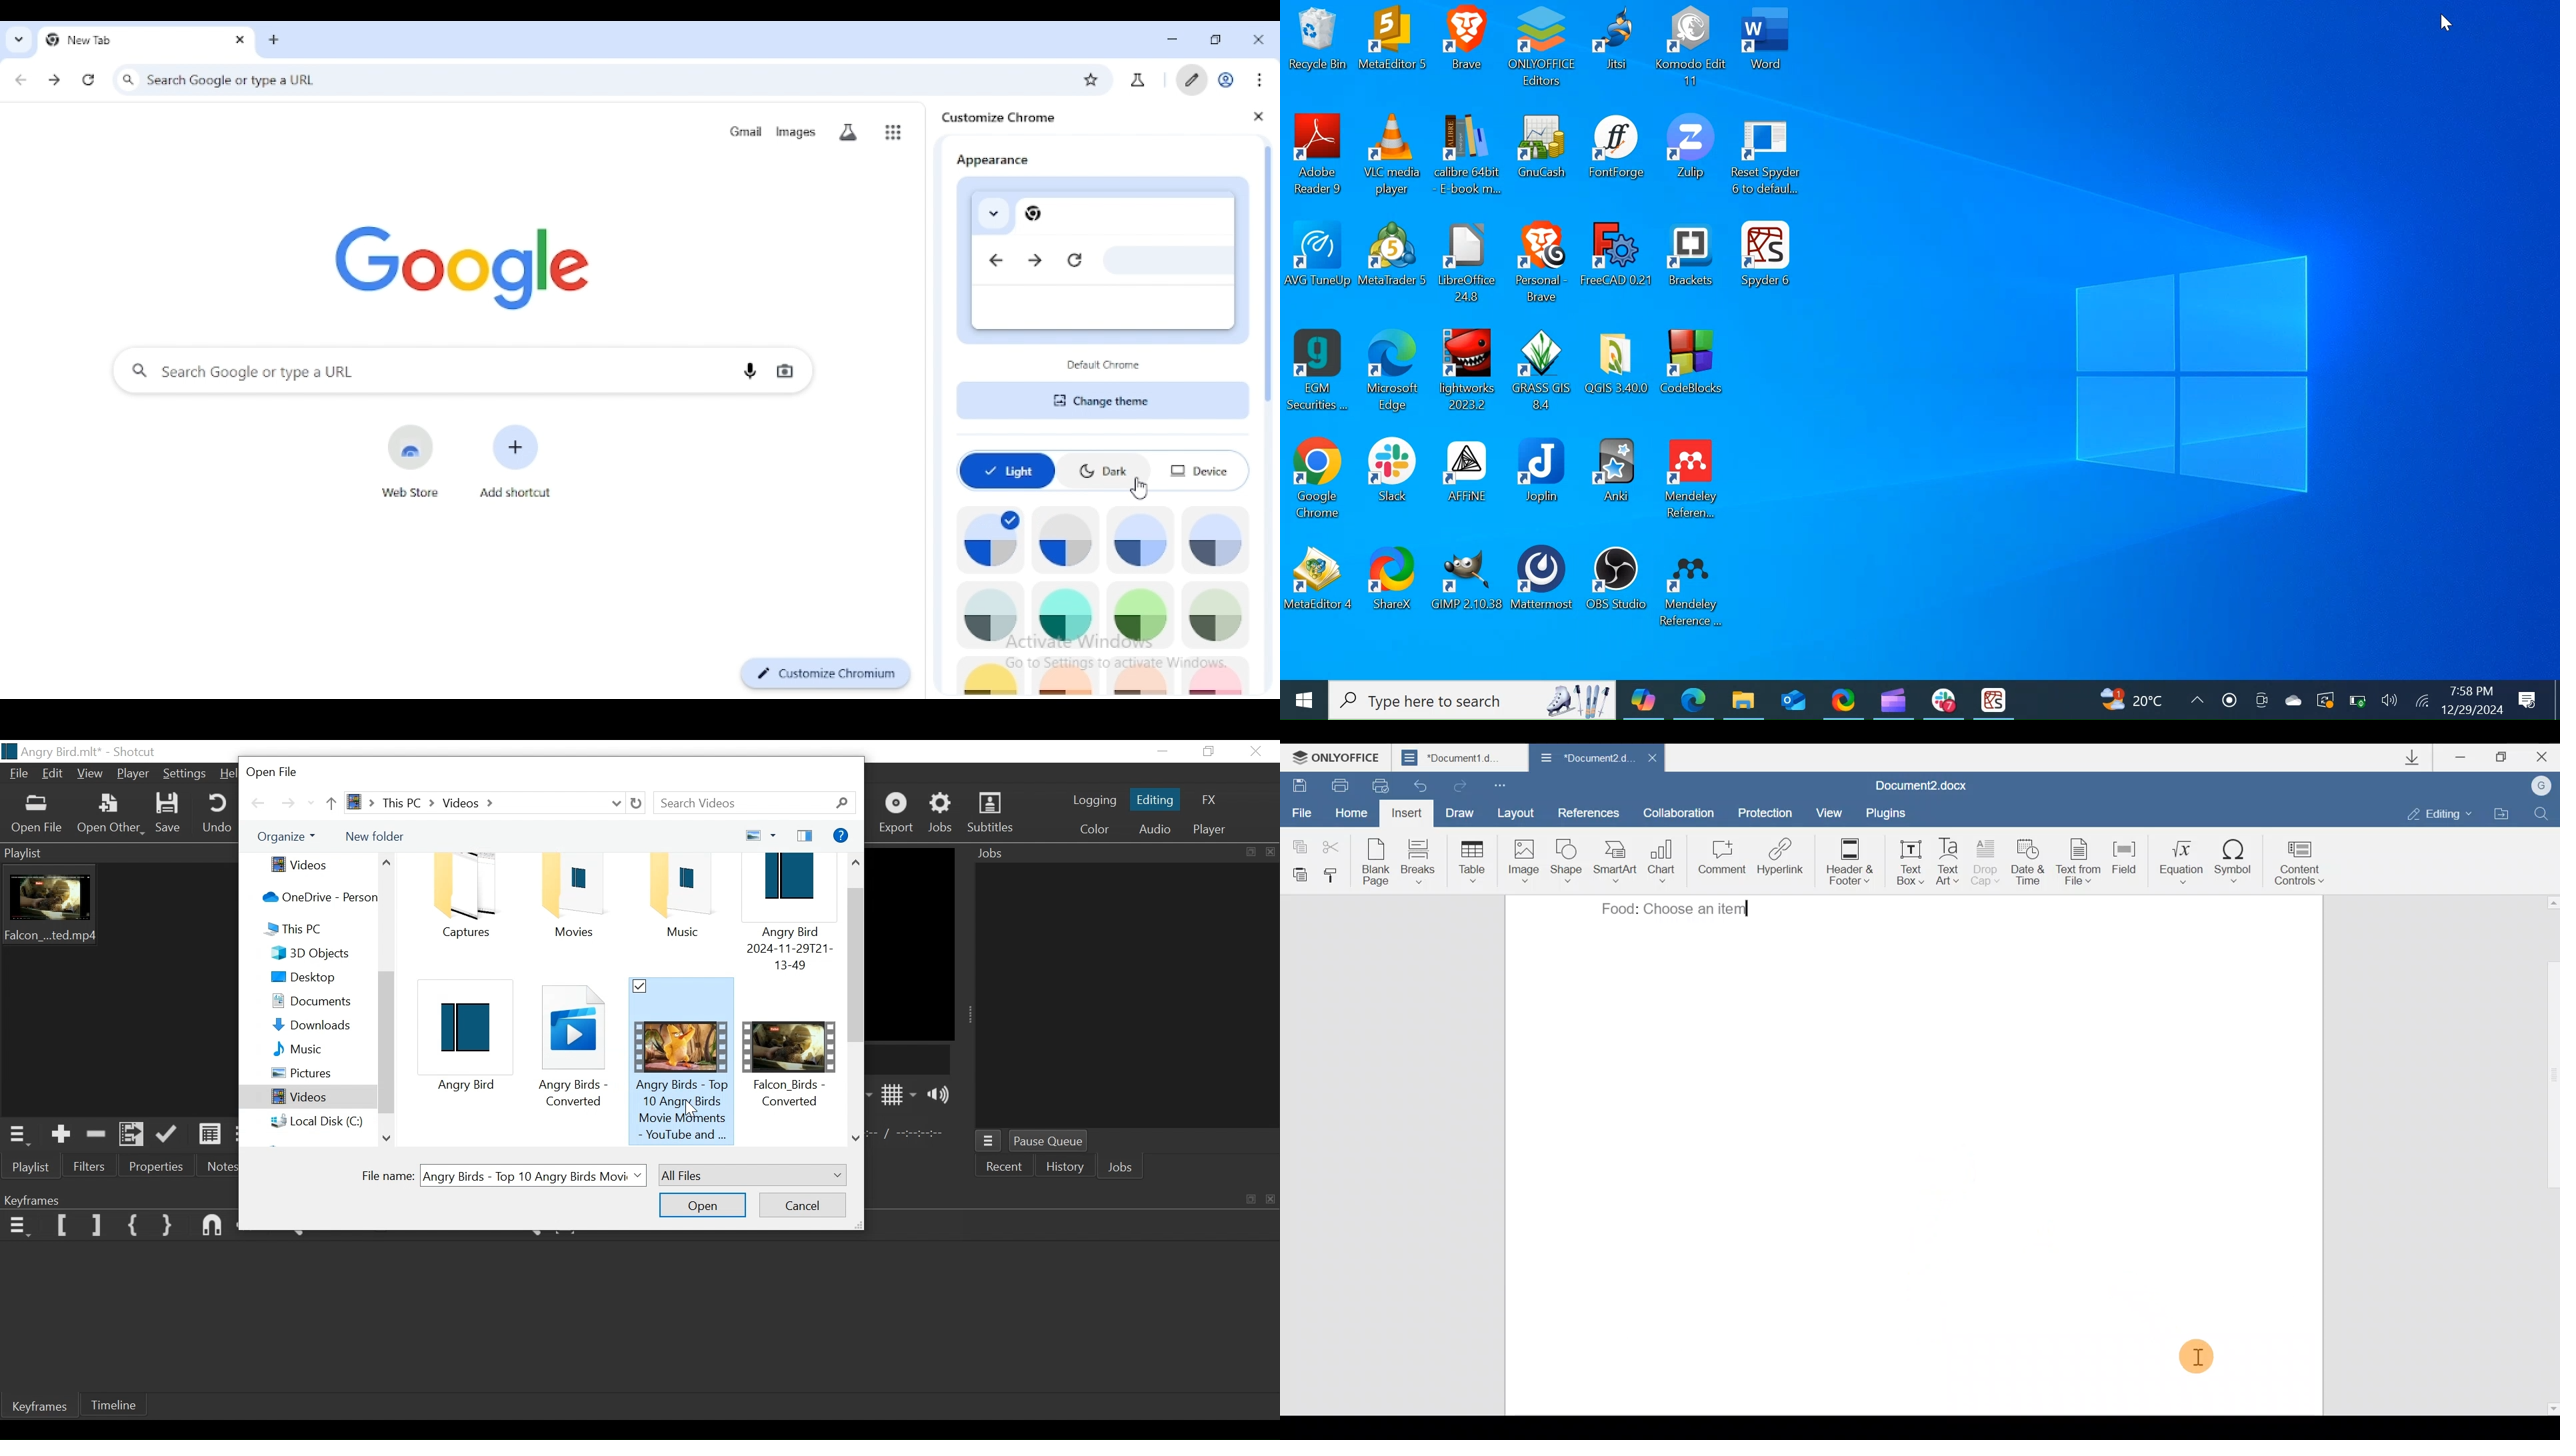 This screenshot has height=1456, width=2576. I want to click on Hyperlink, so click(1781, 861).